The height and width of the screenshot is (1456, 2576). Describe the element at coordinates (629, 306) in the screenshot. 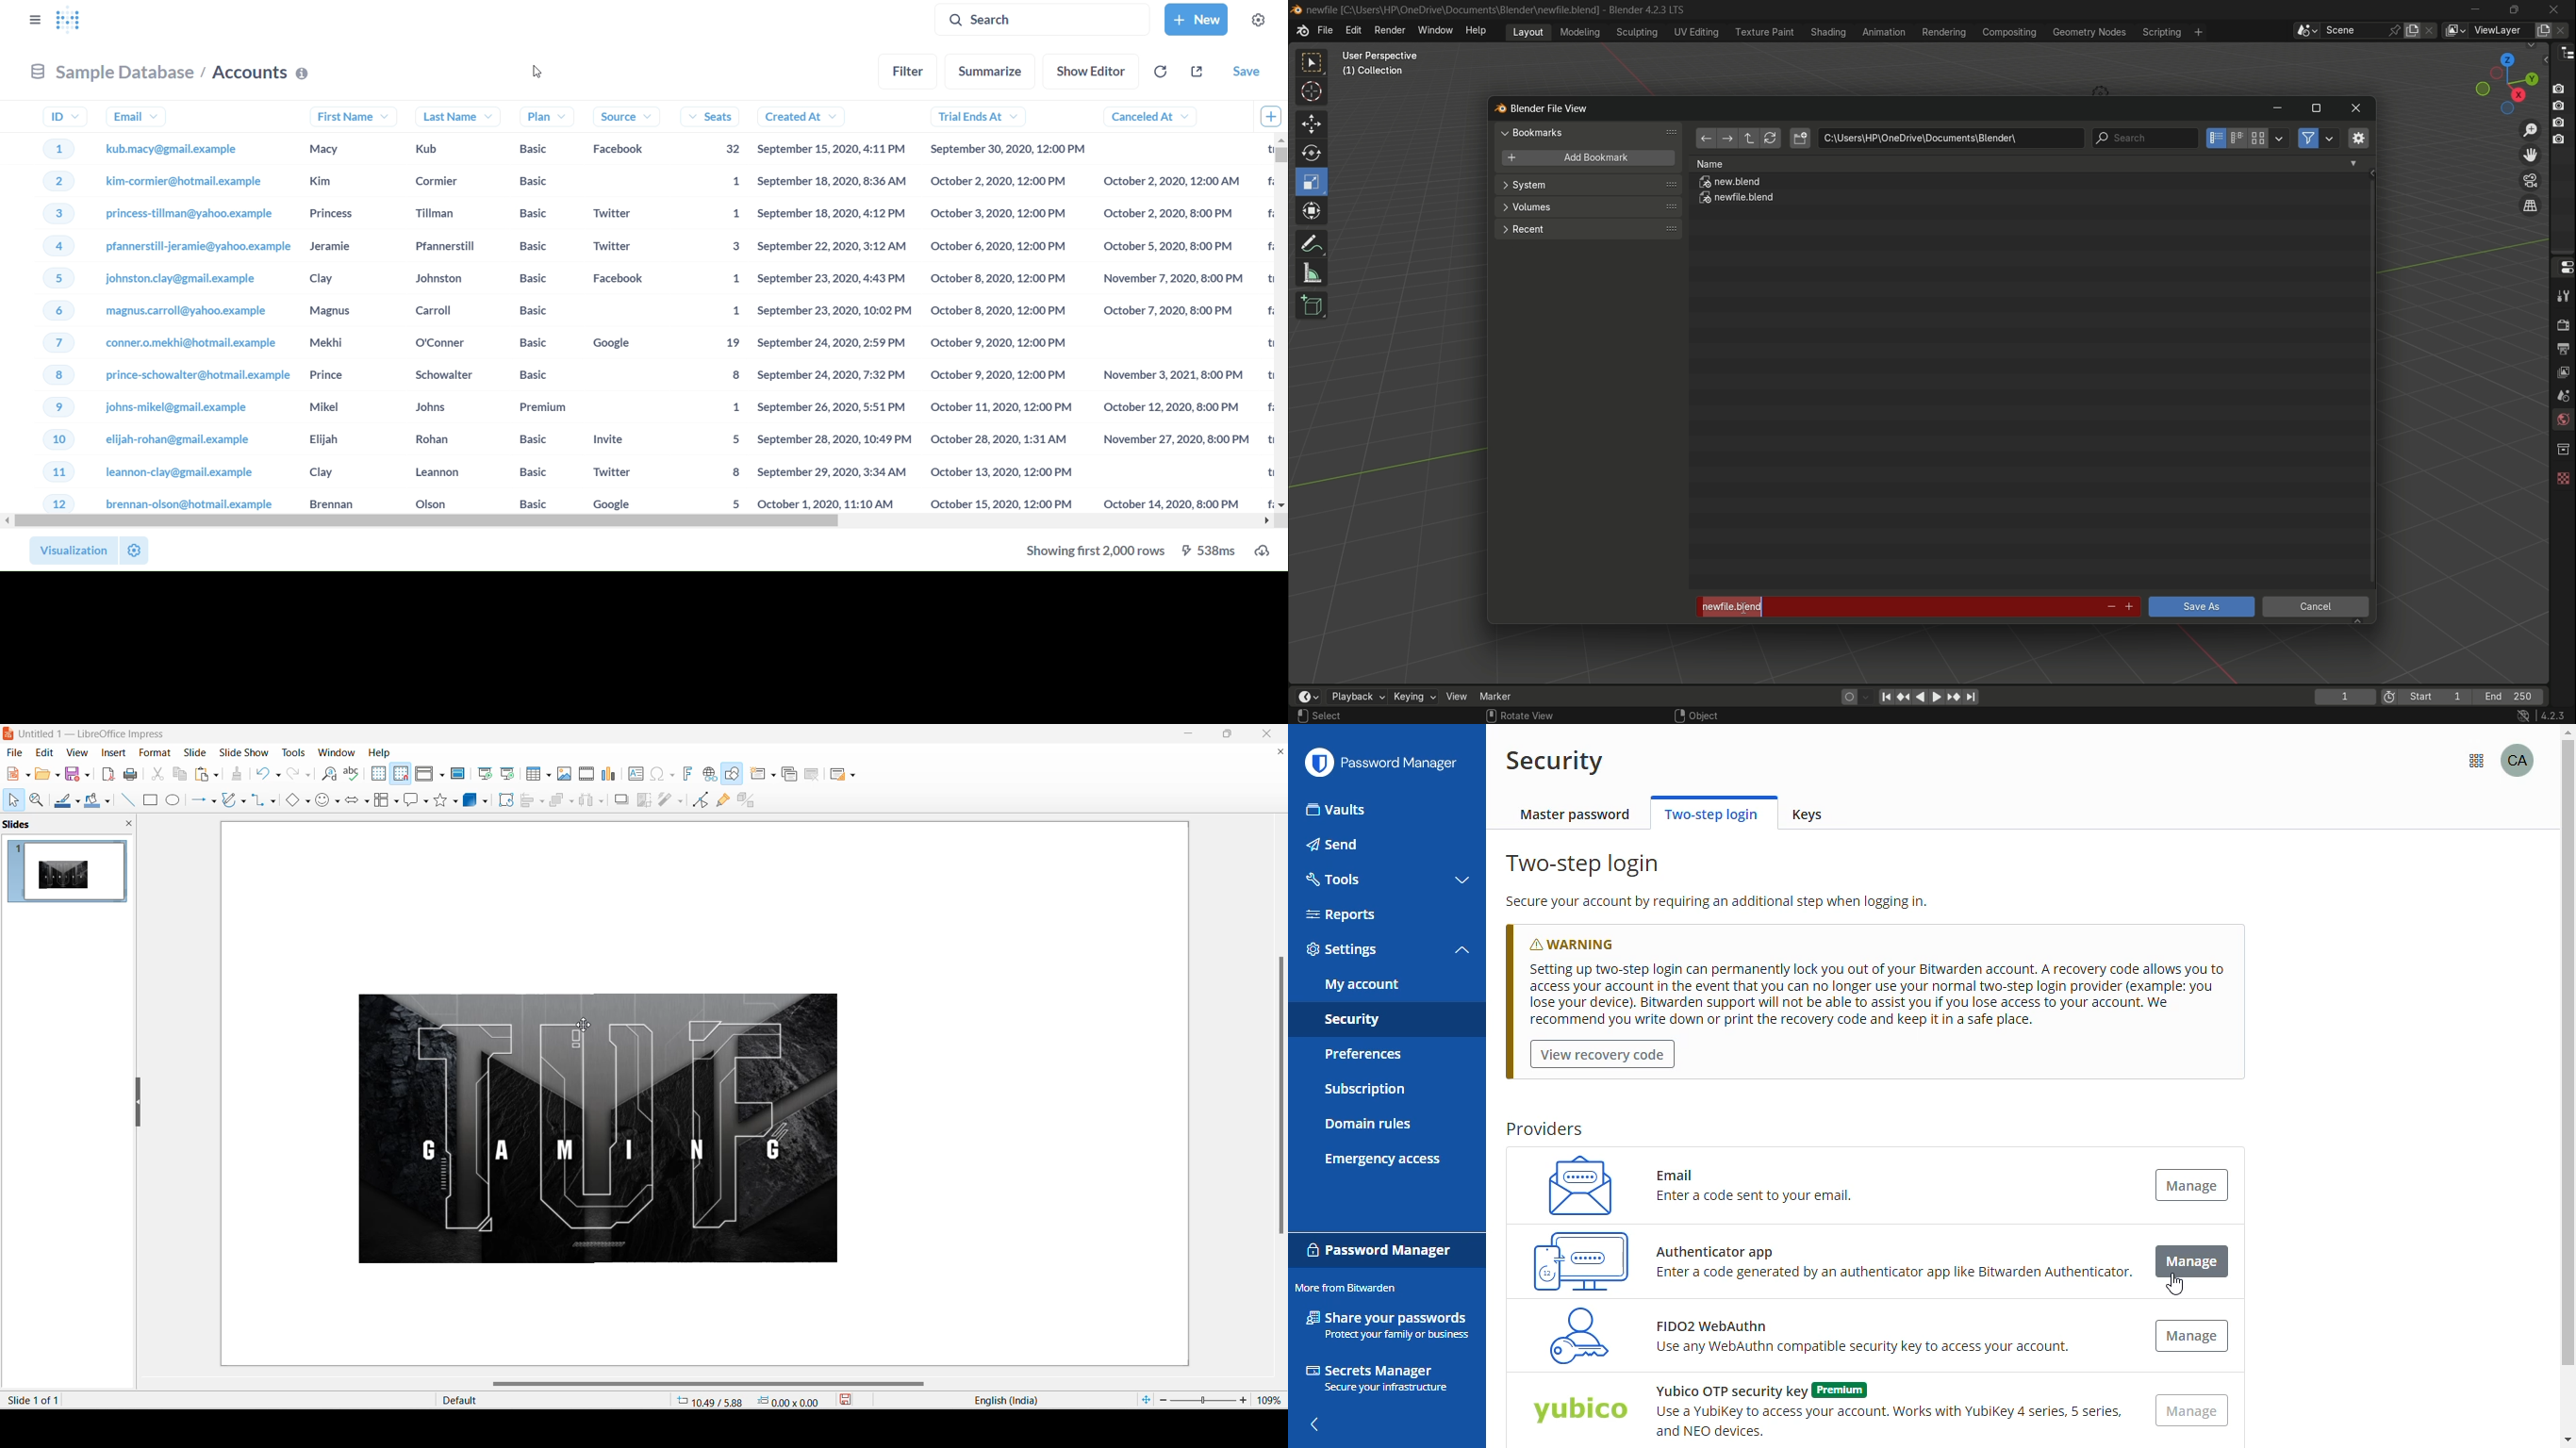

I see `source` at that location.